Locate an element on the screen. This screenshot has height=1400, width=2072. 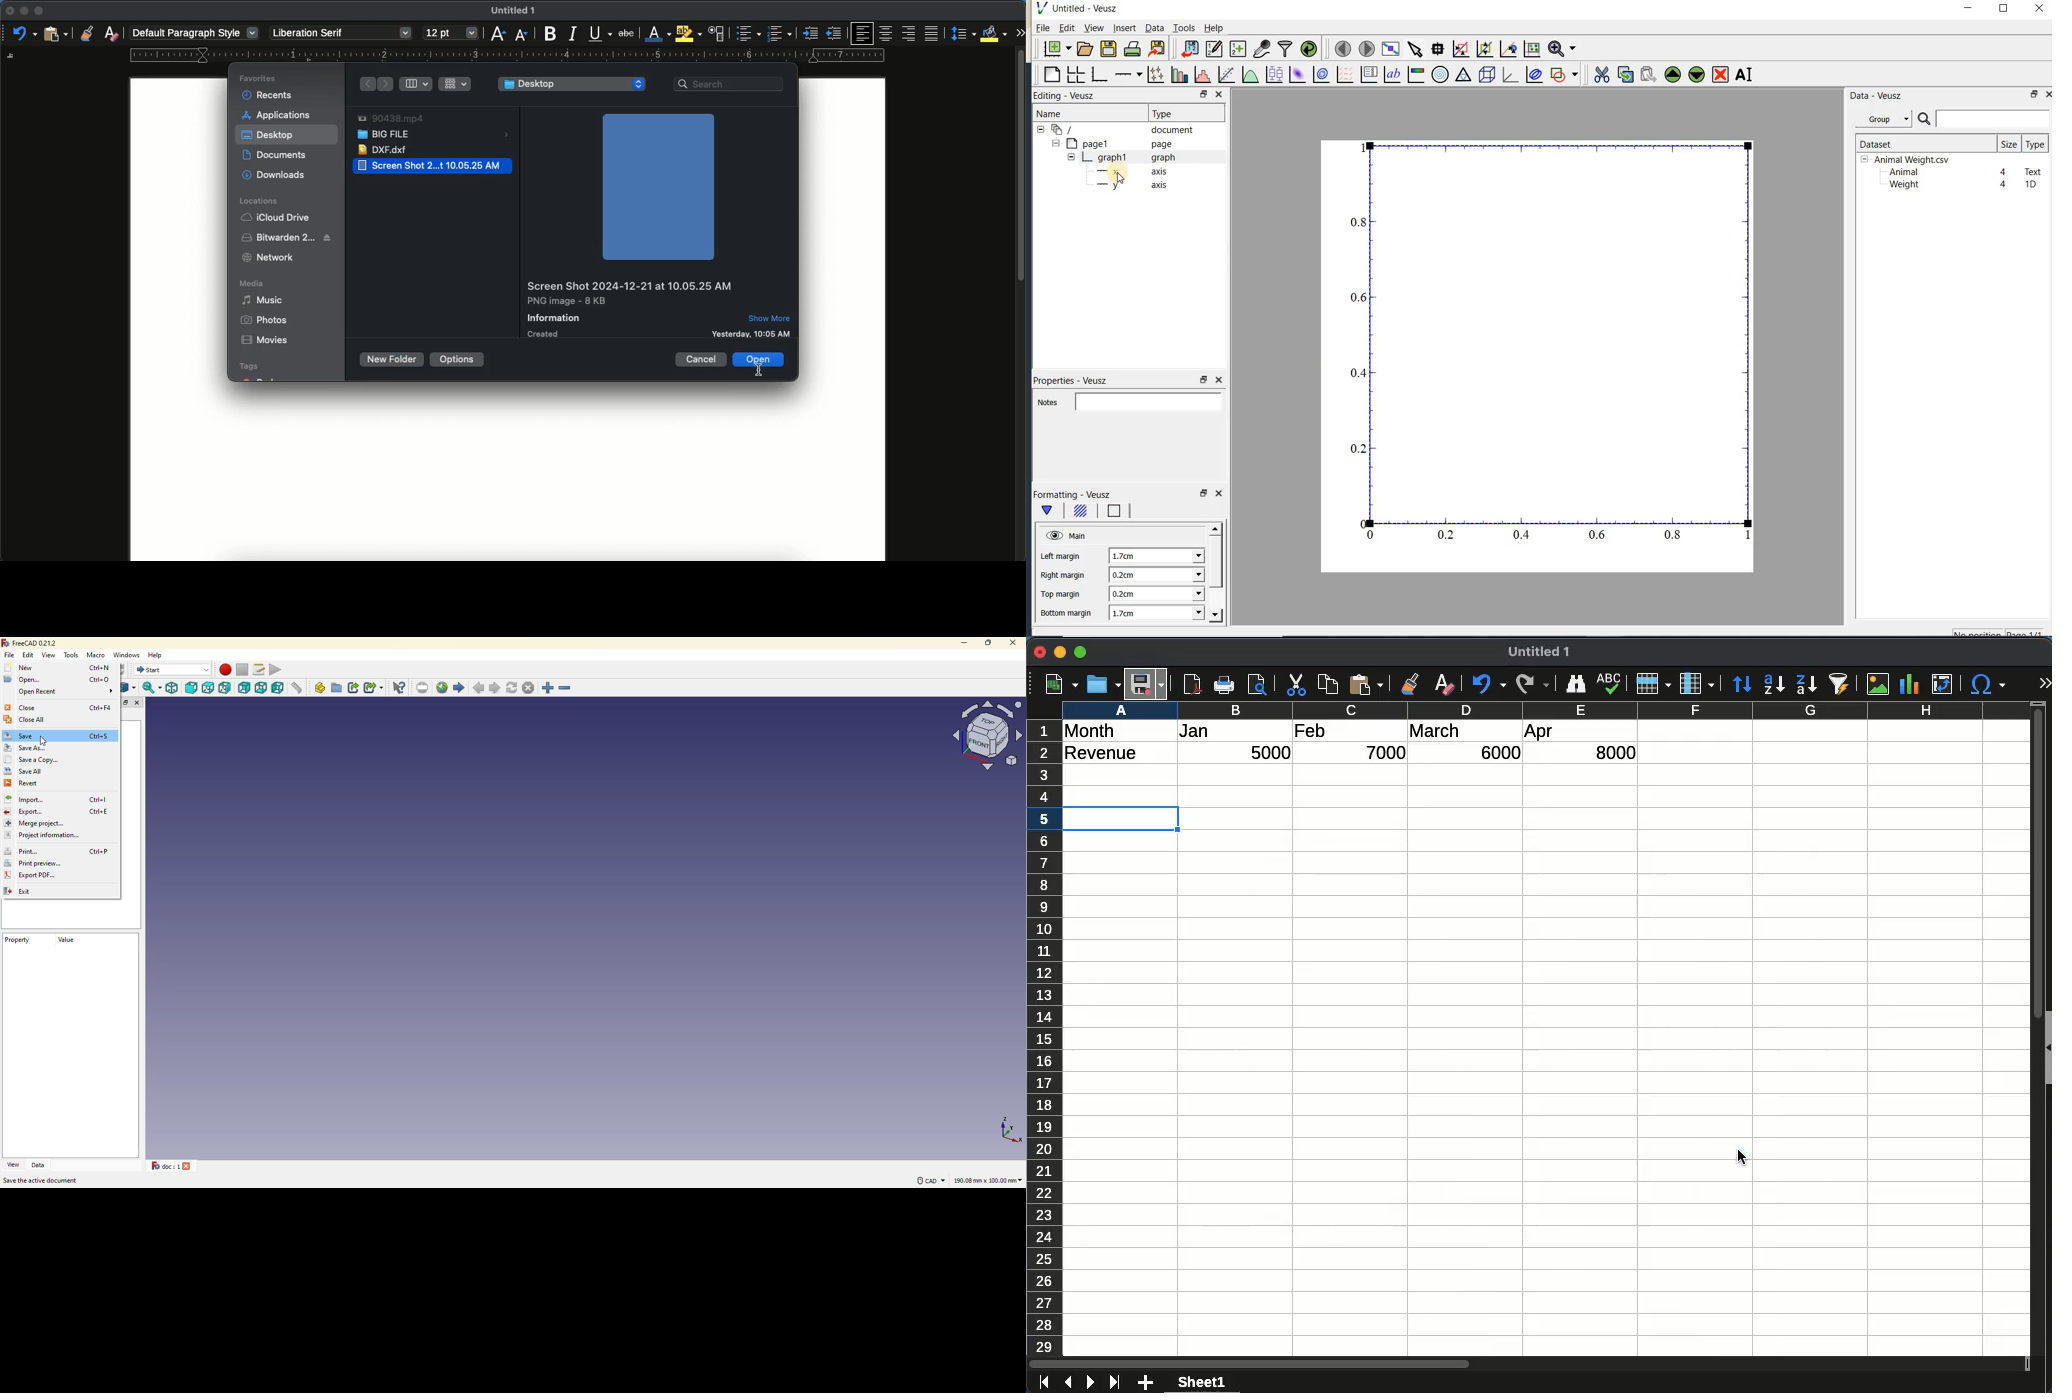
save the active document is located at coordinates (43, 1180).